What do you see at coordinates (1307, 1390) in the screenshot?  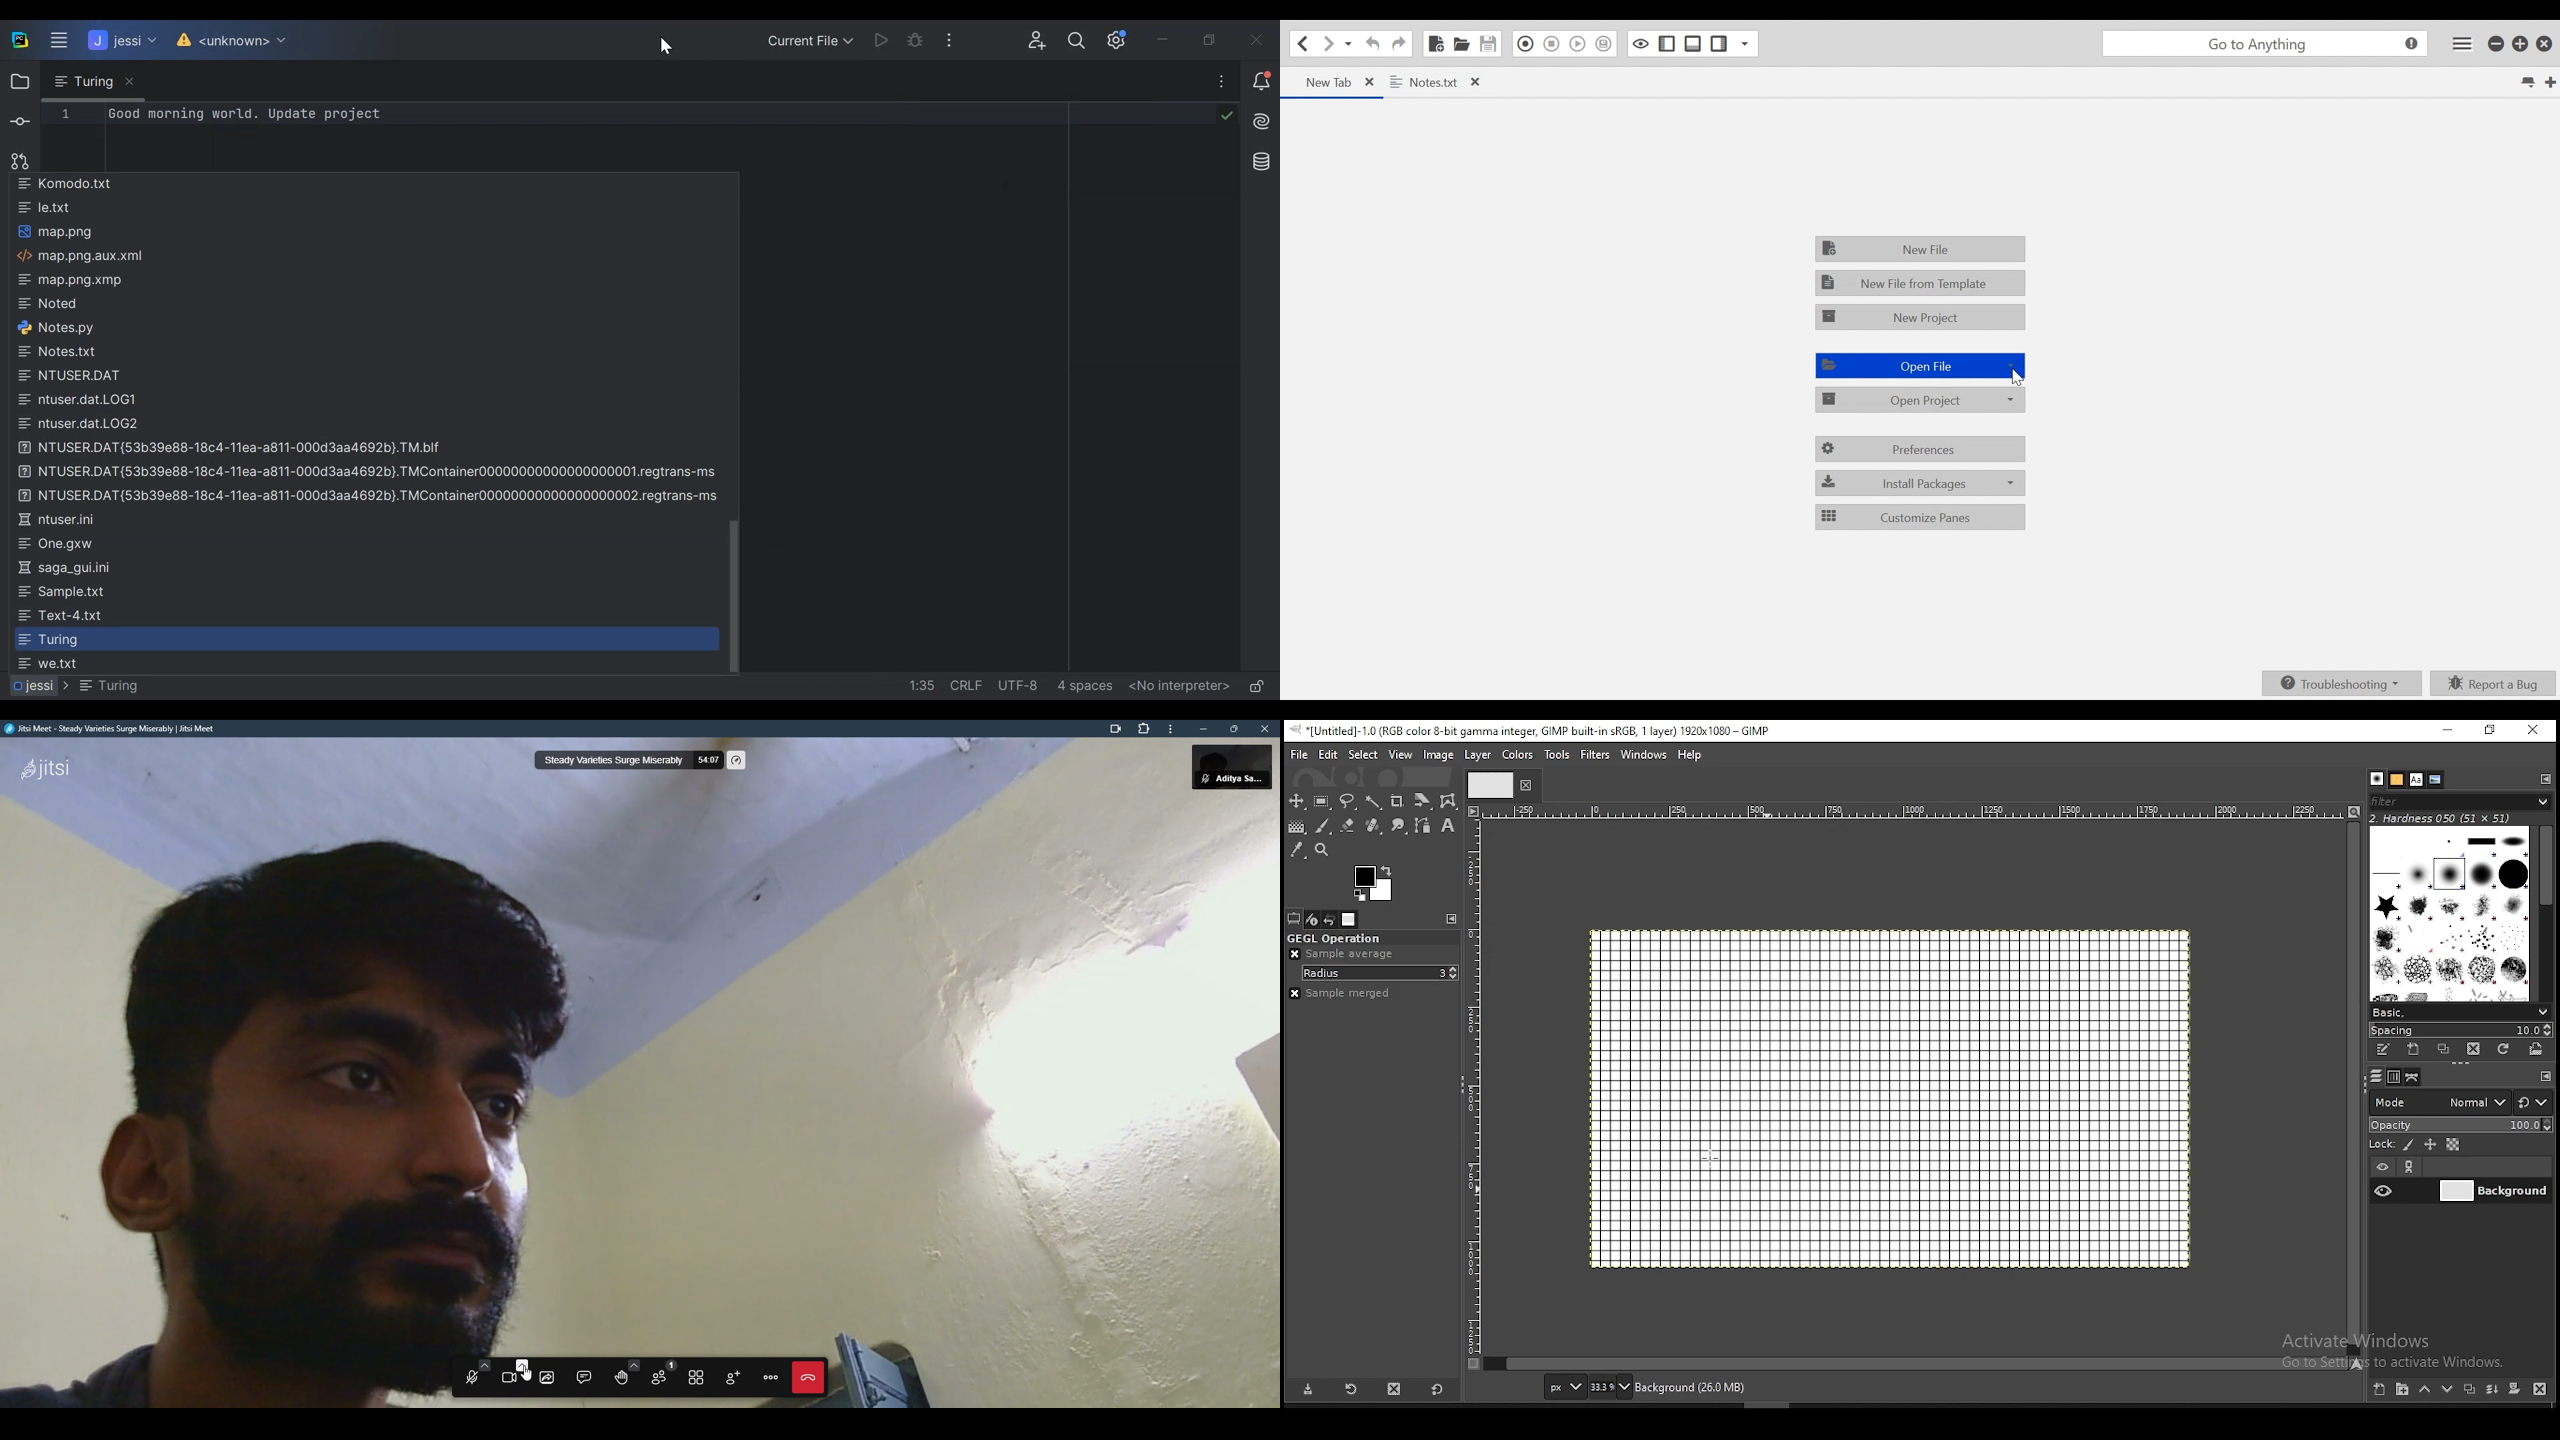 I see `save tool preset` at bounding box center [1307, 1390].